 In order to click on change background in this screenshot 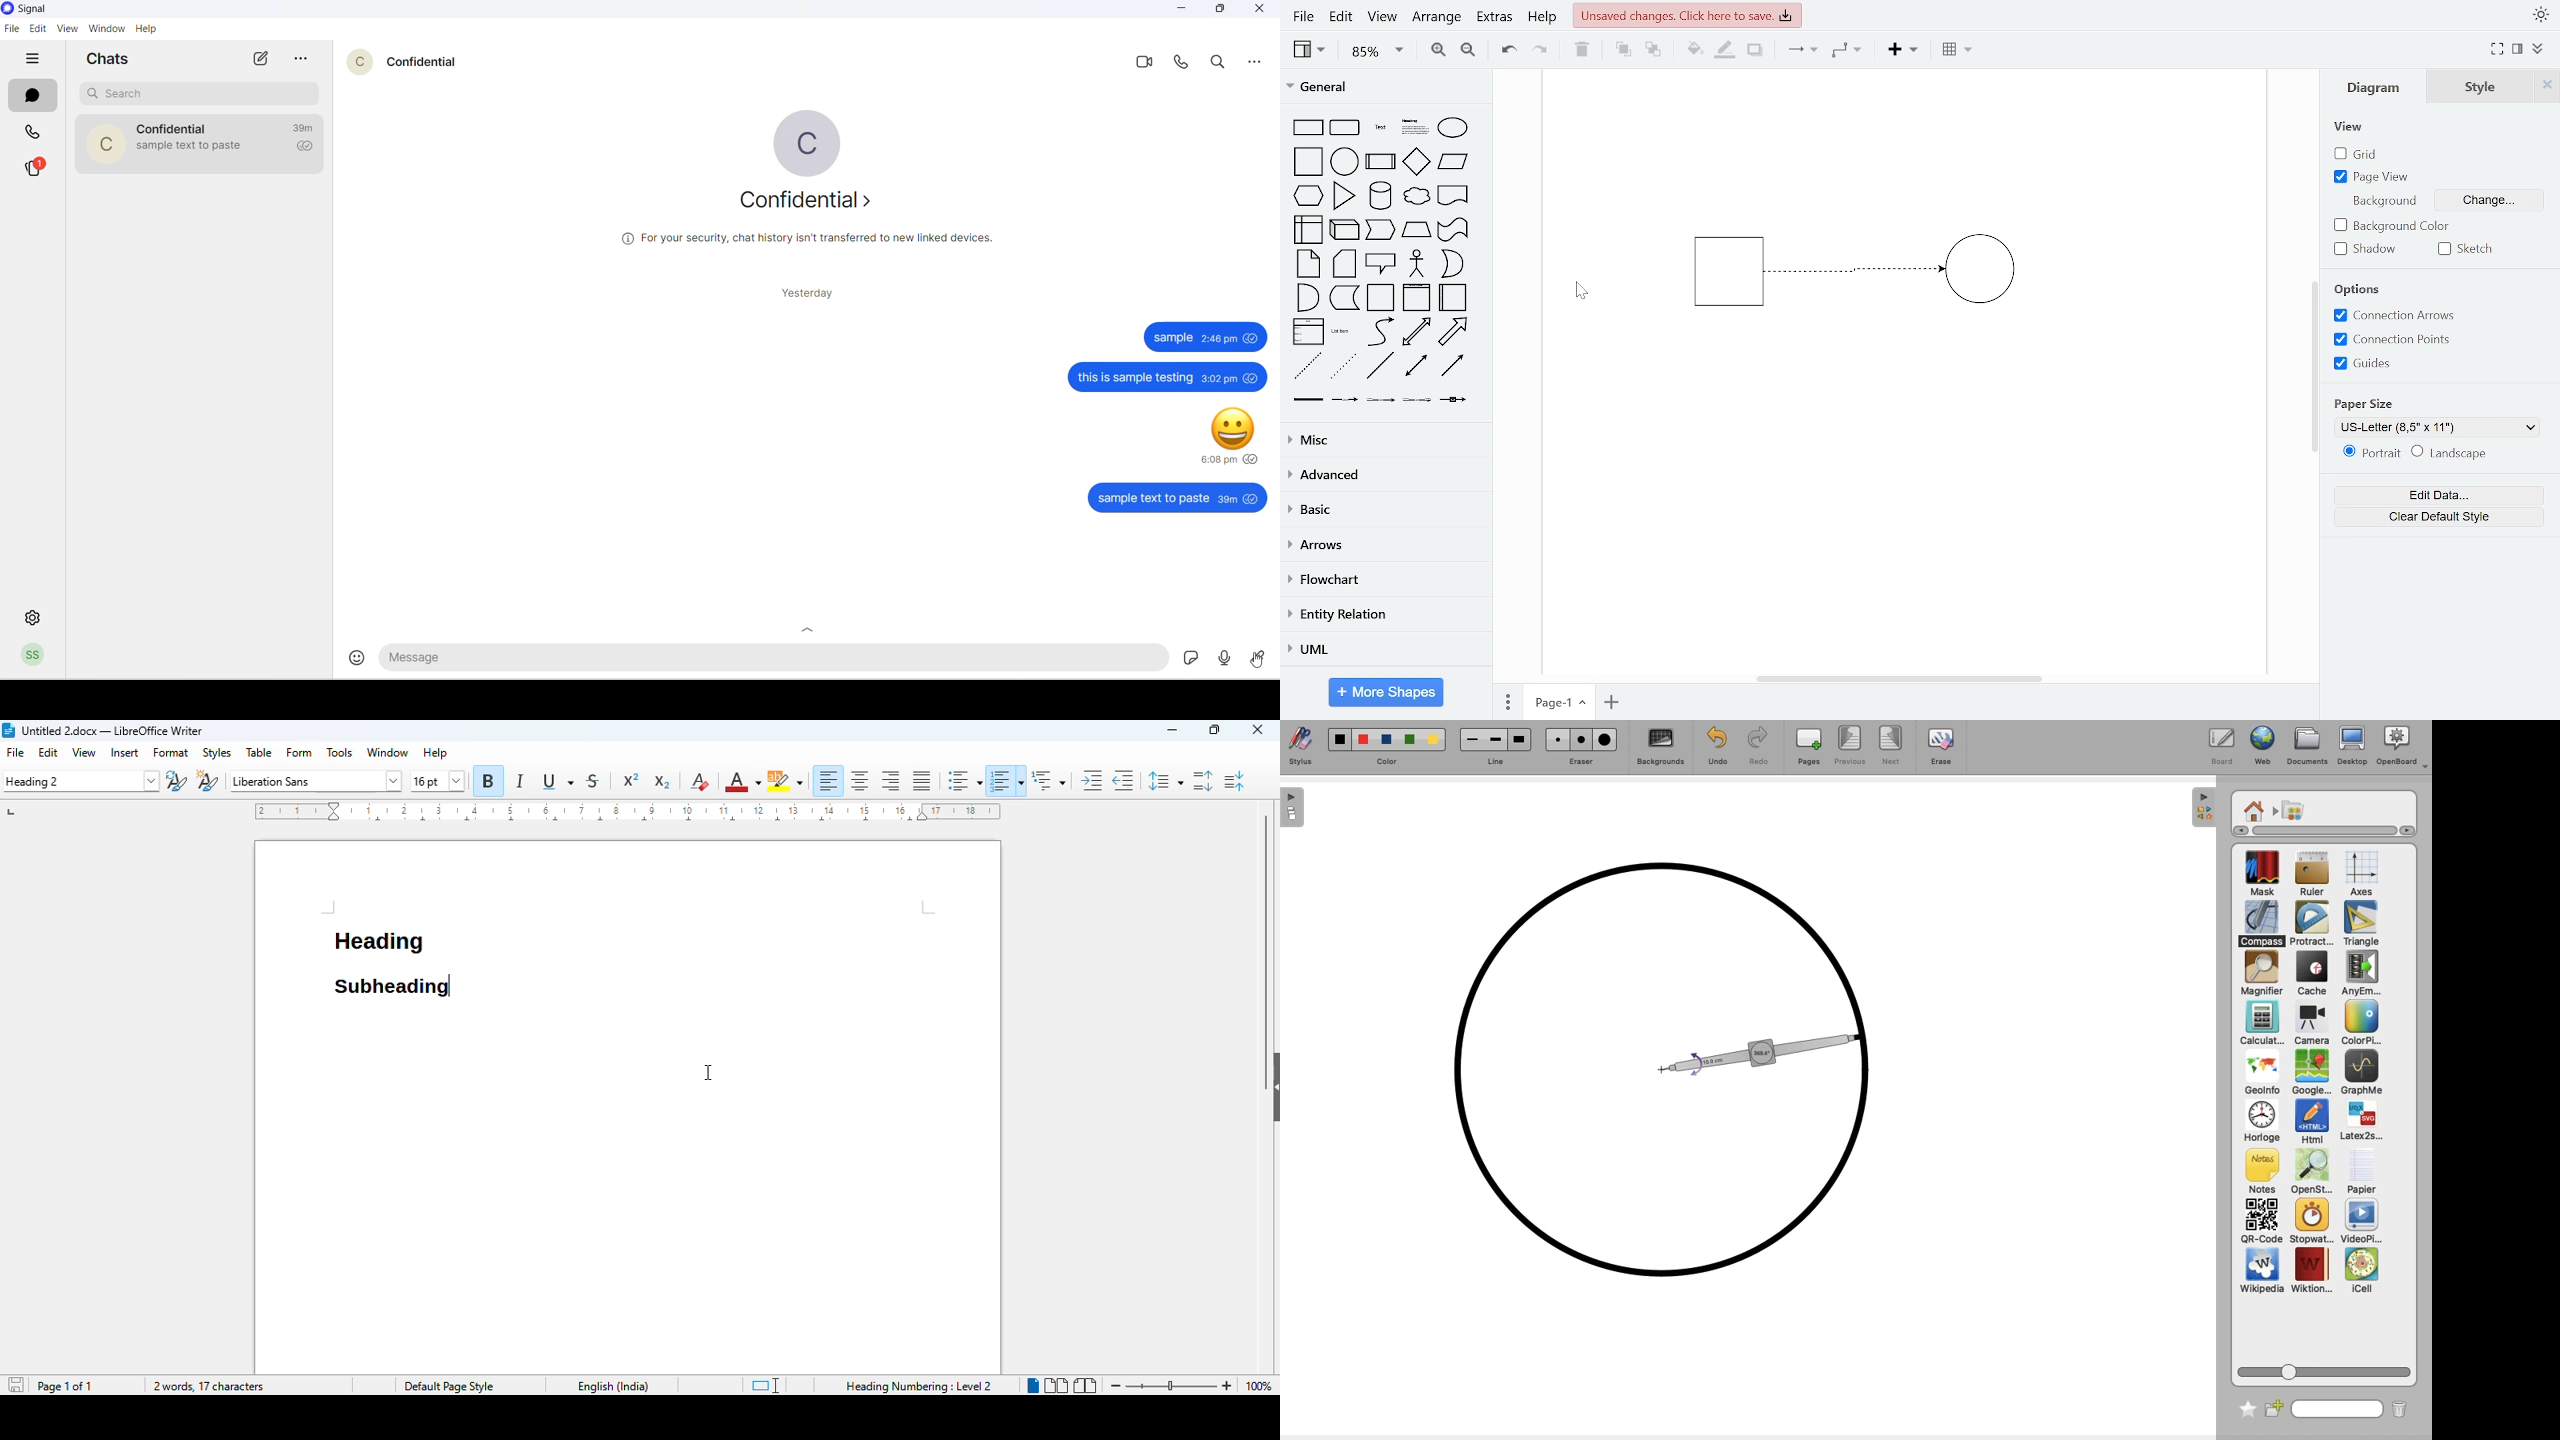, I will do `click(2439, 202)`.